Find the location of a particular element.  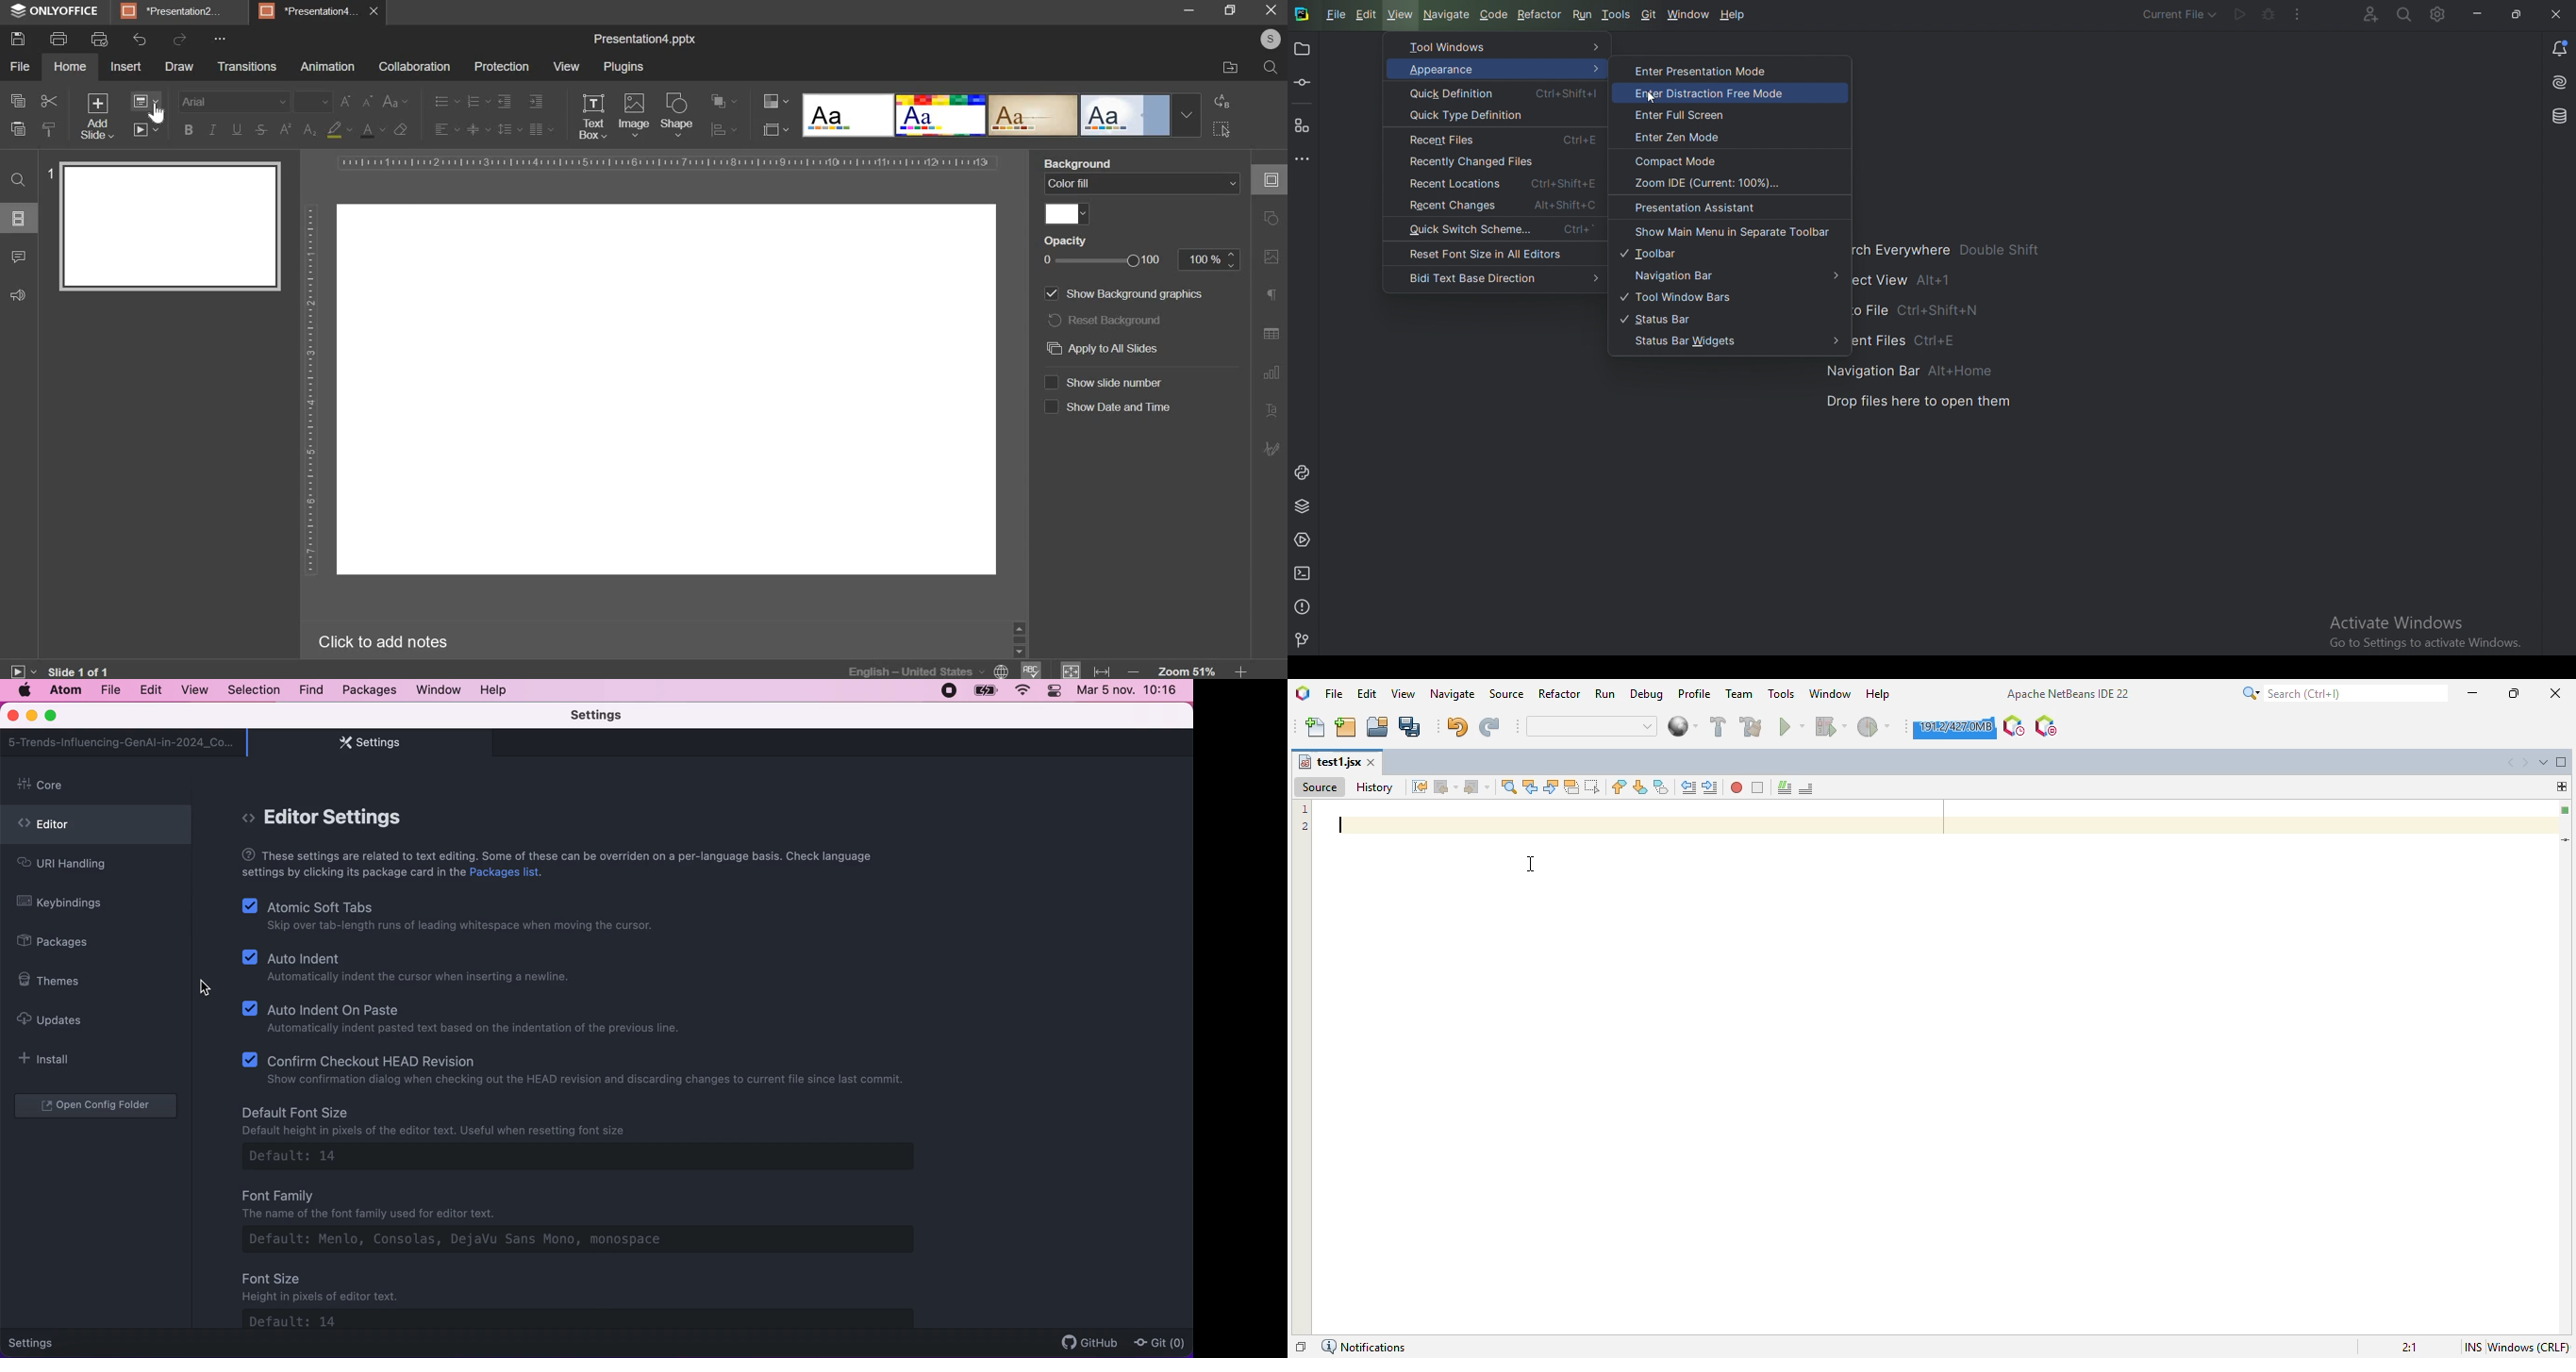

view is located at coordinates (568, 66).